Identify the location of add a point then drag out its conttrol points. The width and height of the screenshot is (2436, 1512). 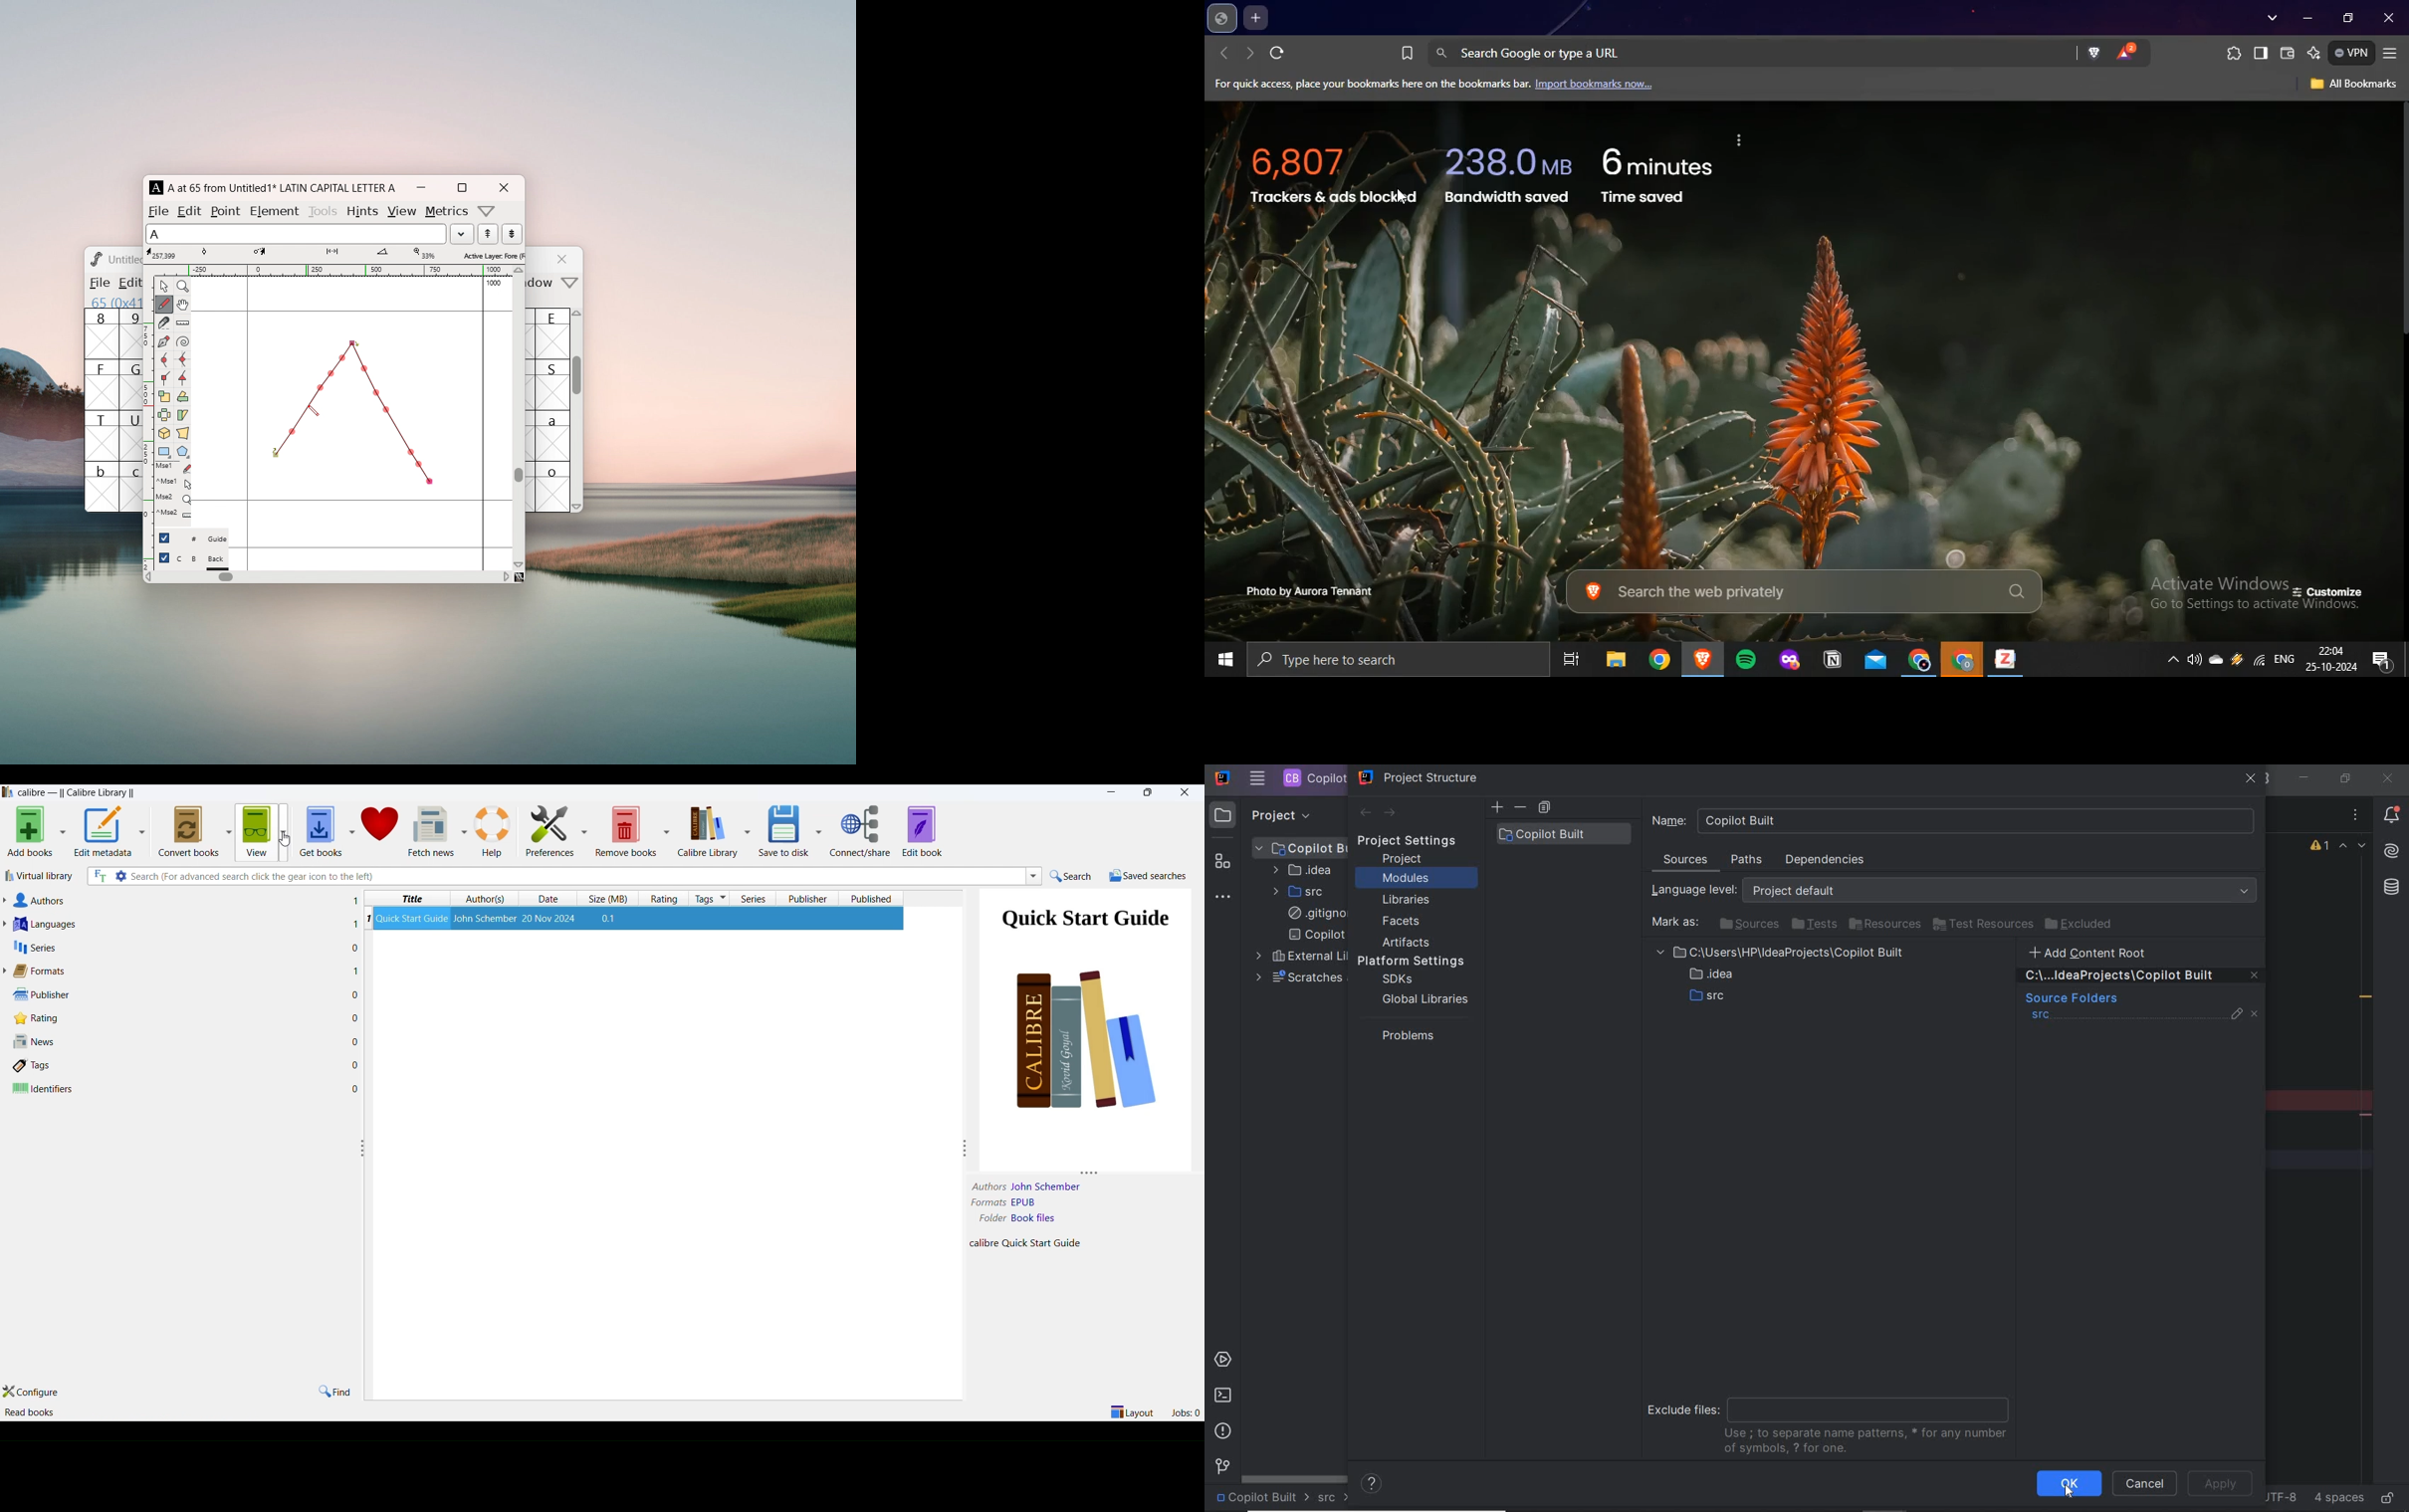
(164, 343).